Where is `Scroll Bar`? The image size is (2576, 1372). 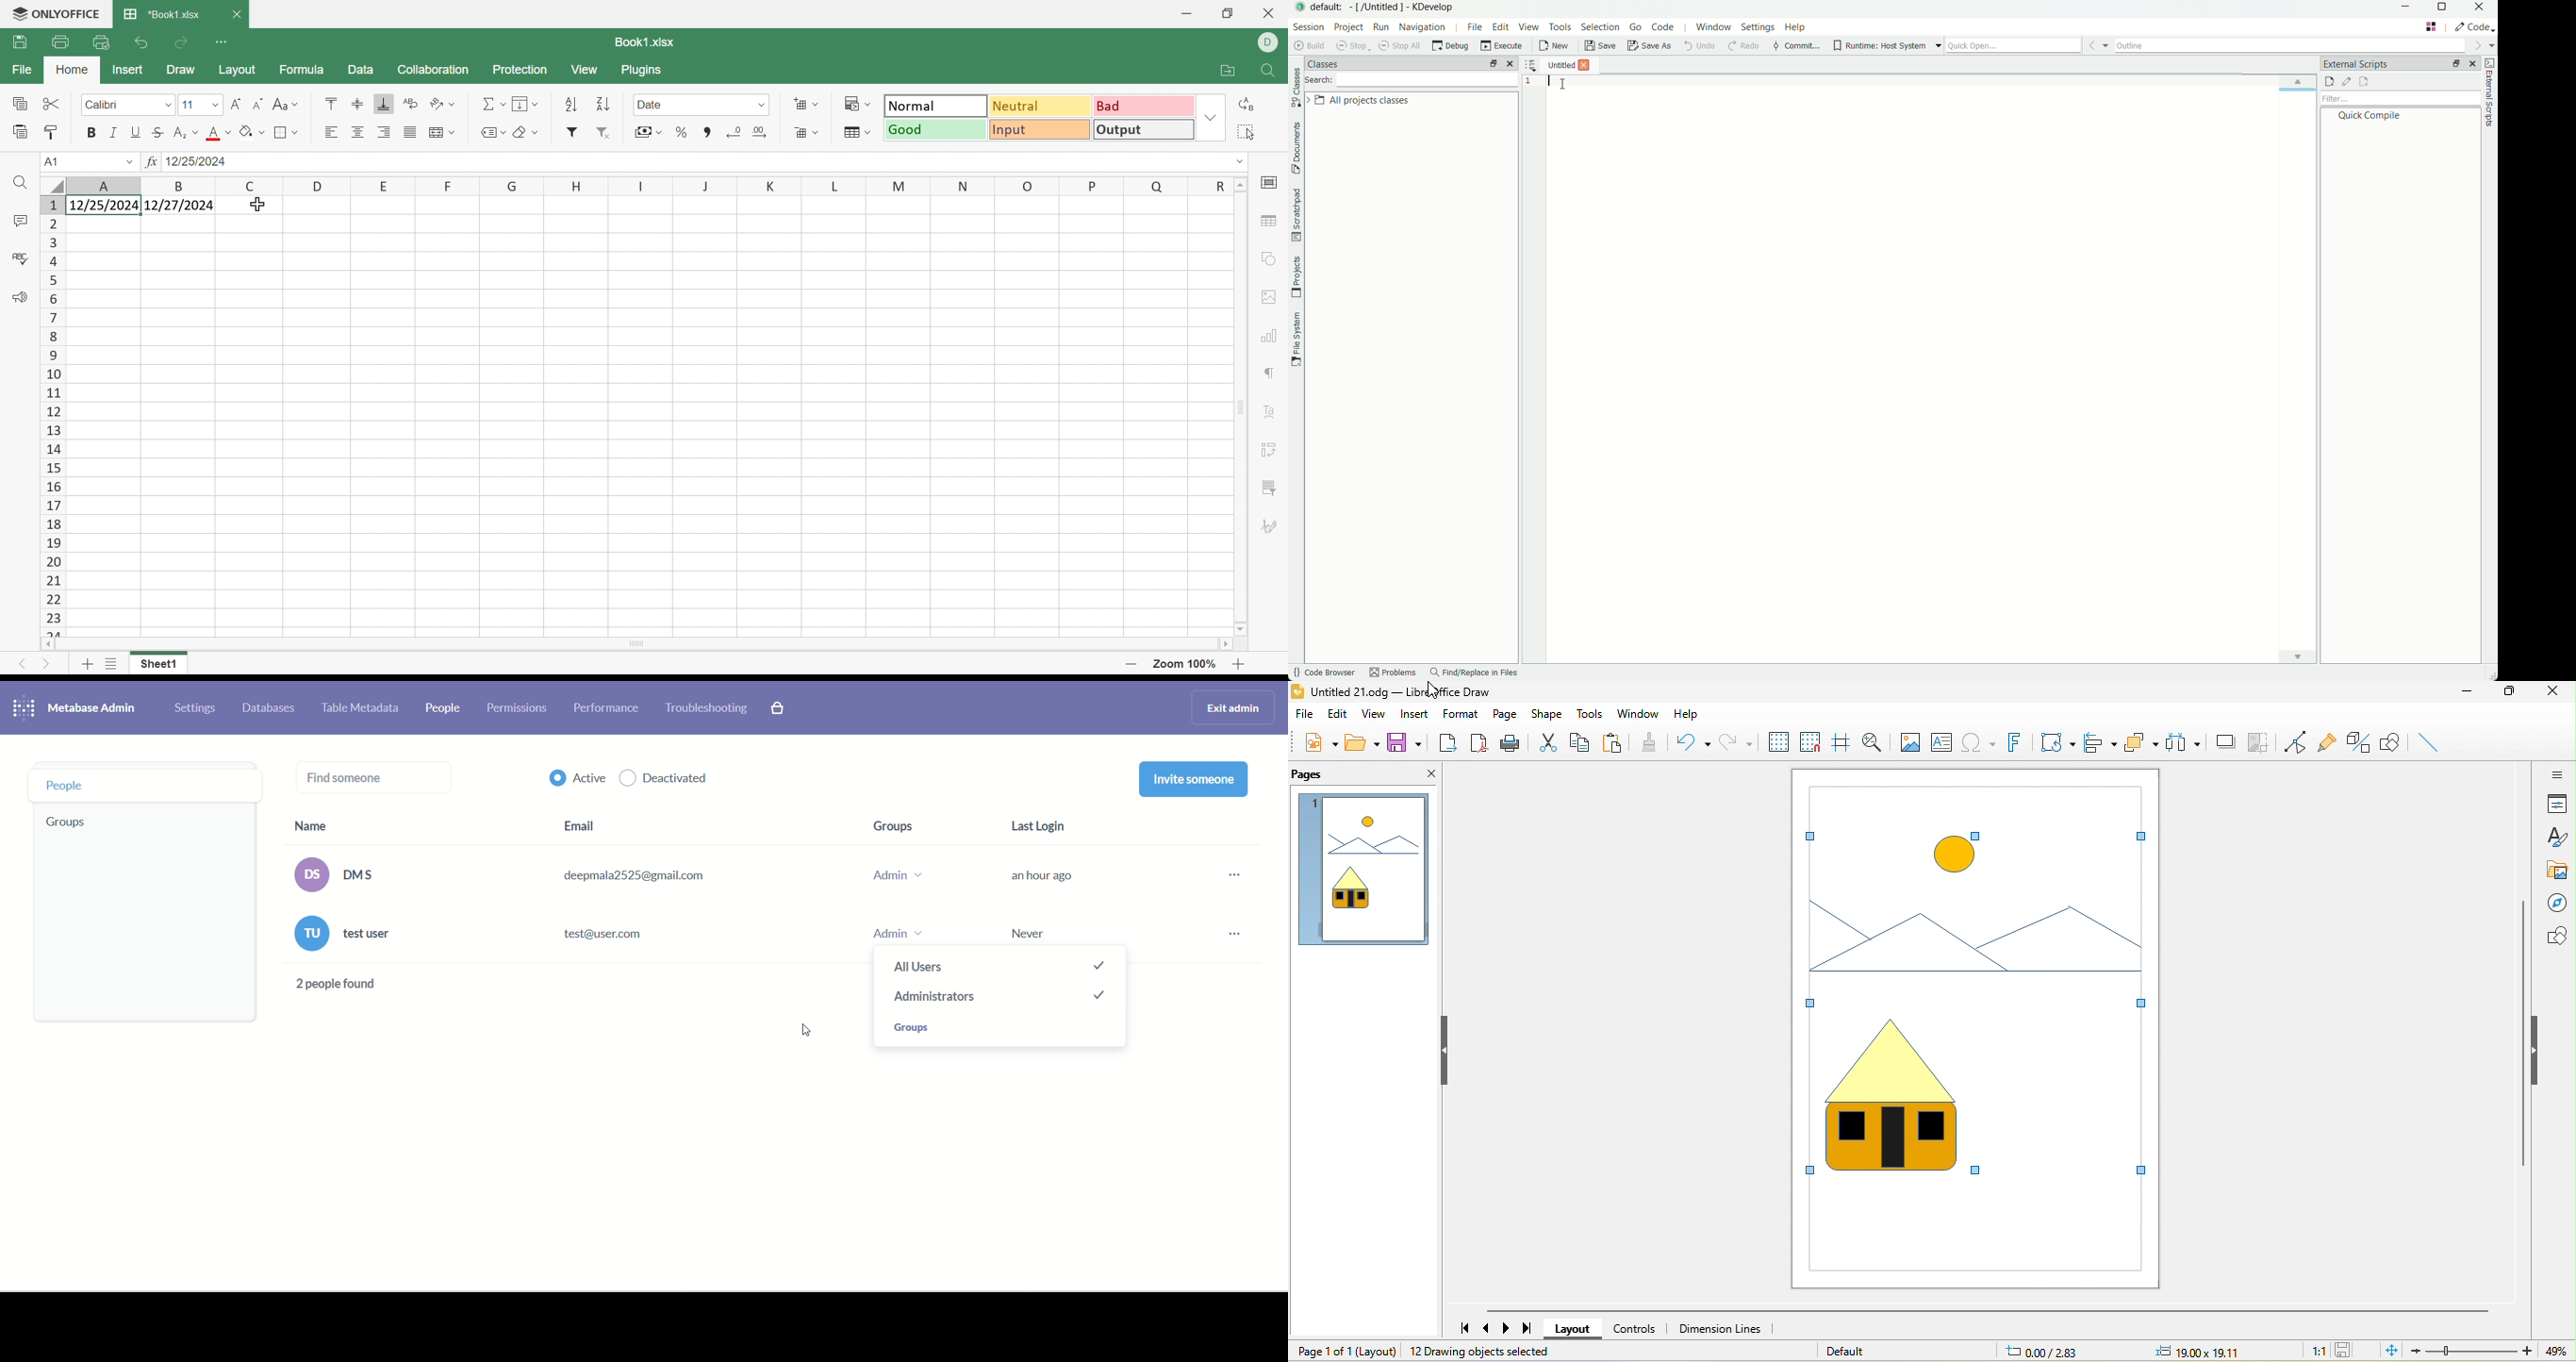
Scroll Bar is located at coordinates (637, 645).